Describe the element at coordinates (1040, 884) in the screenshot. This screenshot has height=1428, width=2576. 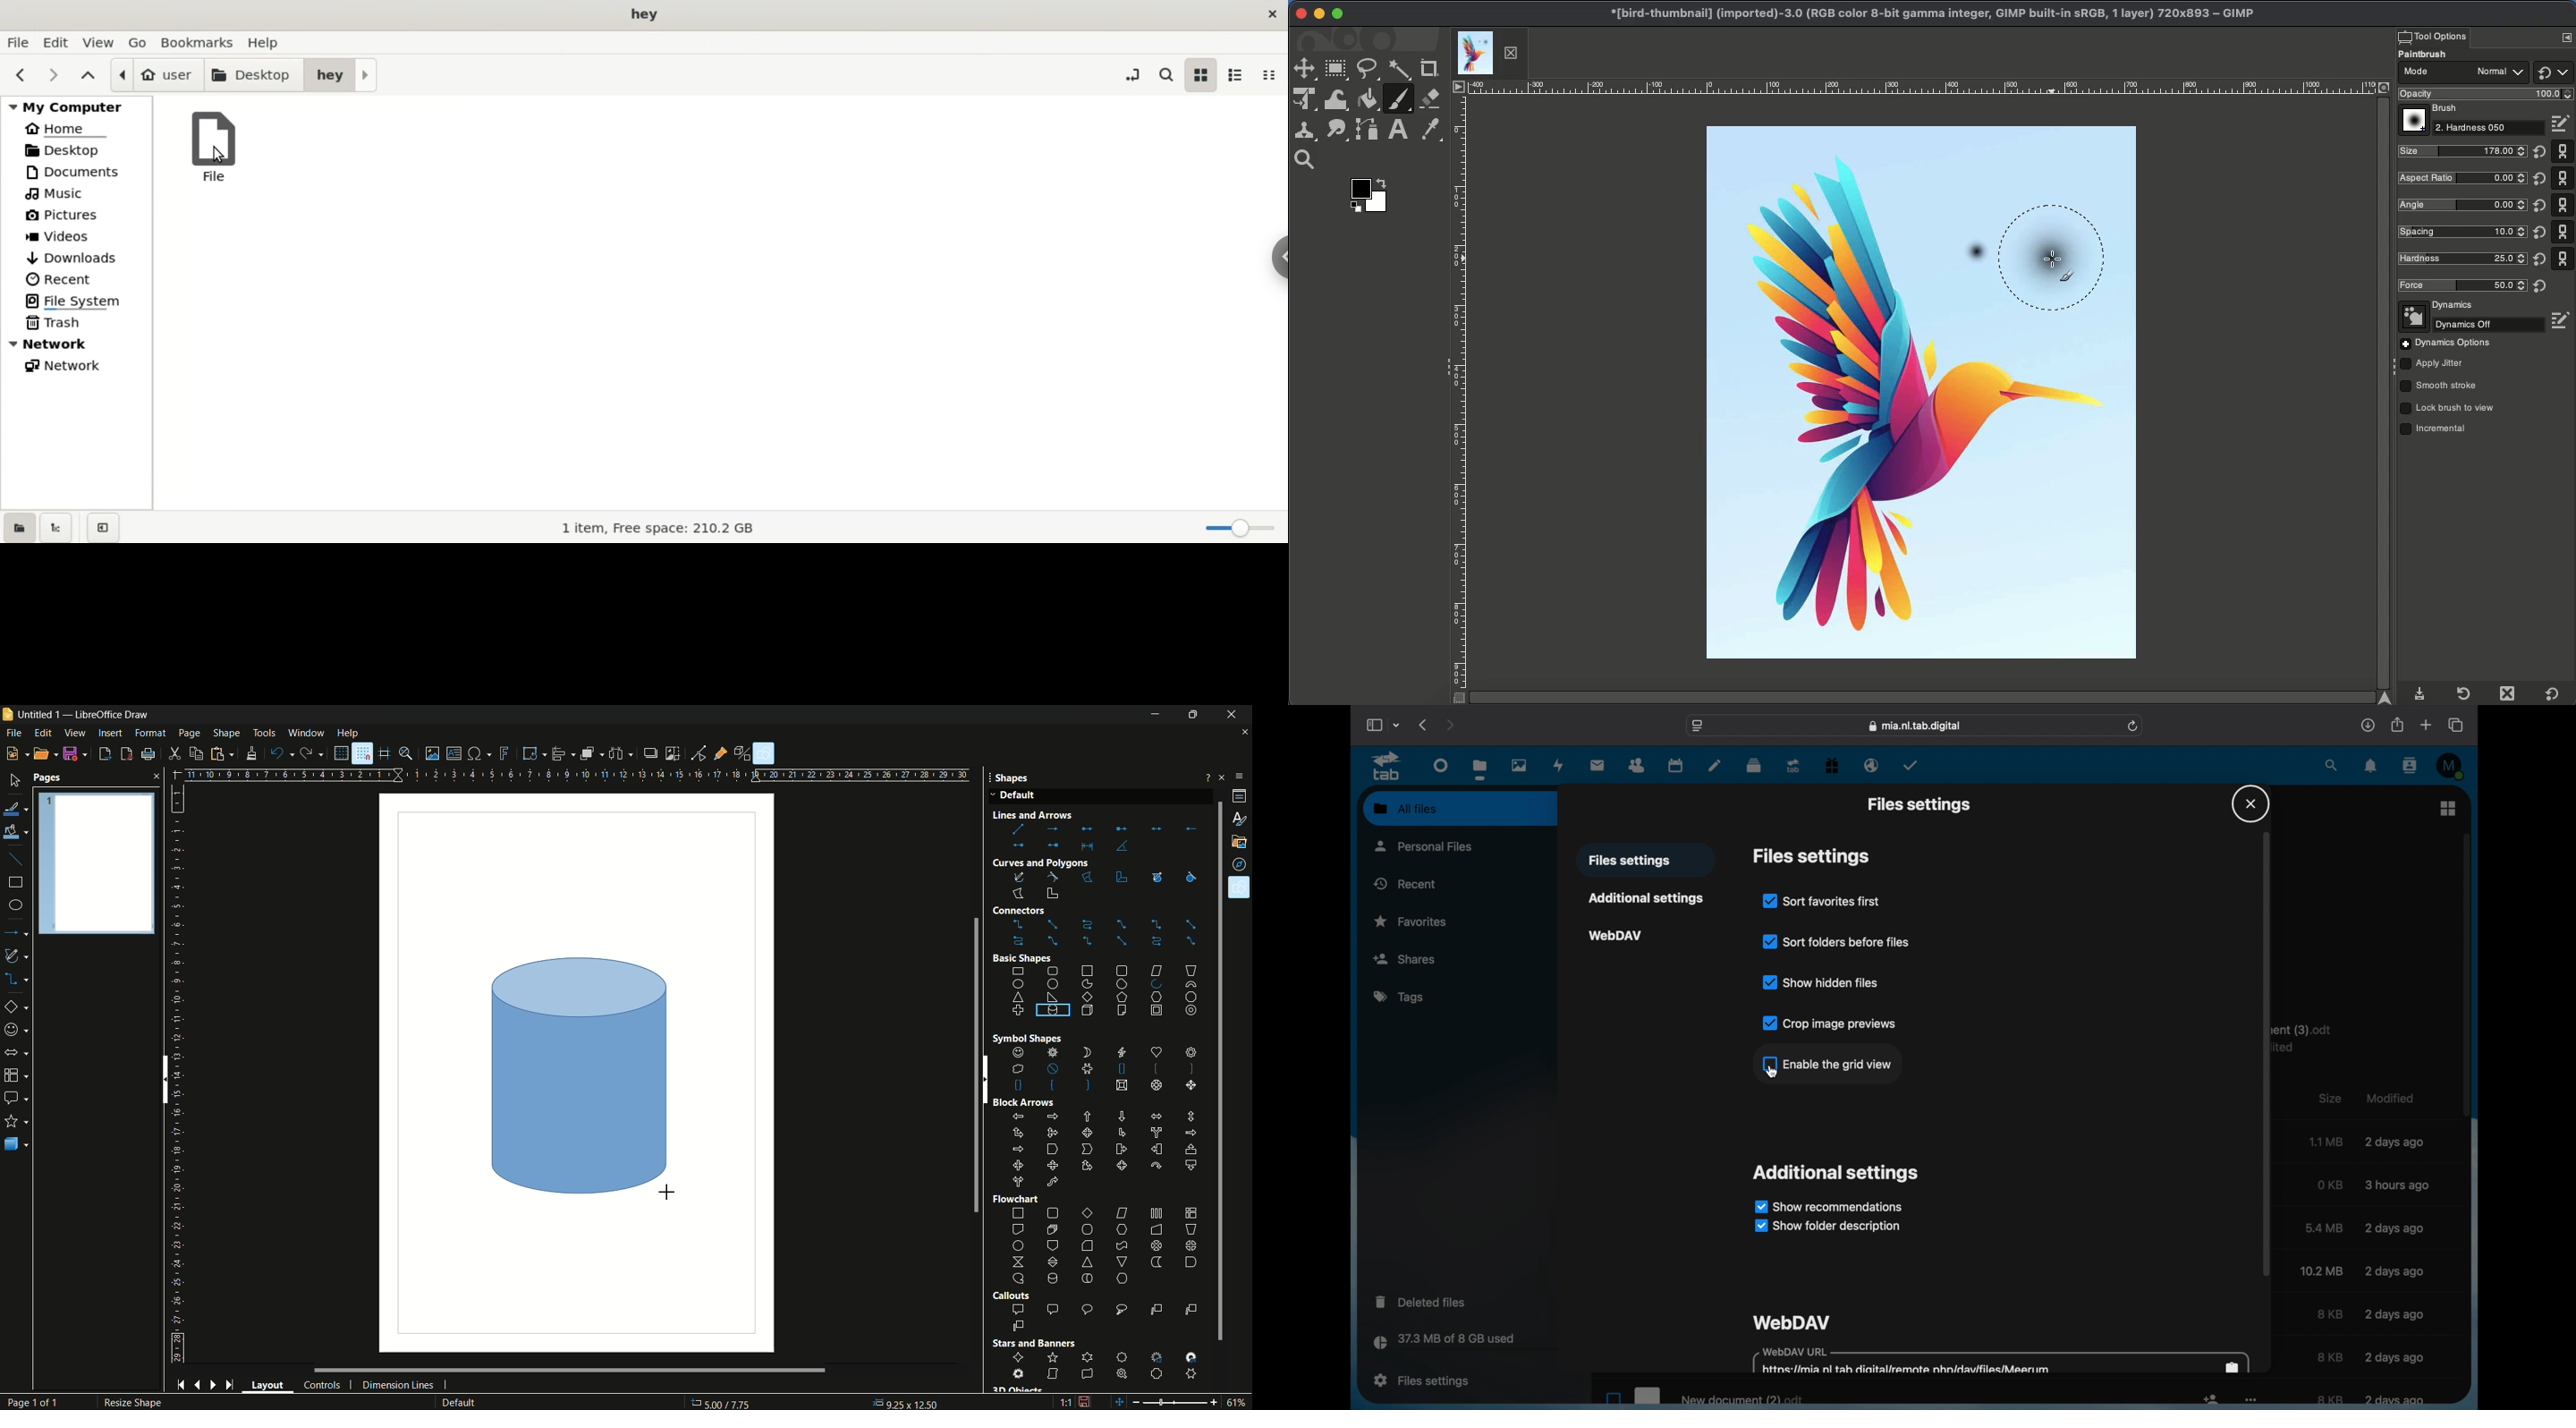
I see `curves and polygons` at that location.